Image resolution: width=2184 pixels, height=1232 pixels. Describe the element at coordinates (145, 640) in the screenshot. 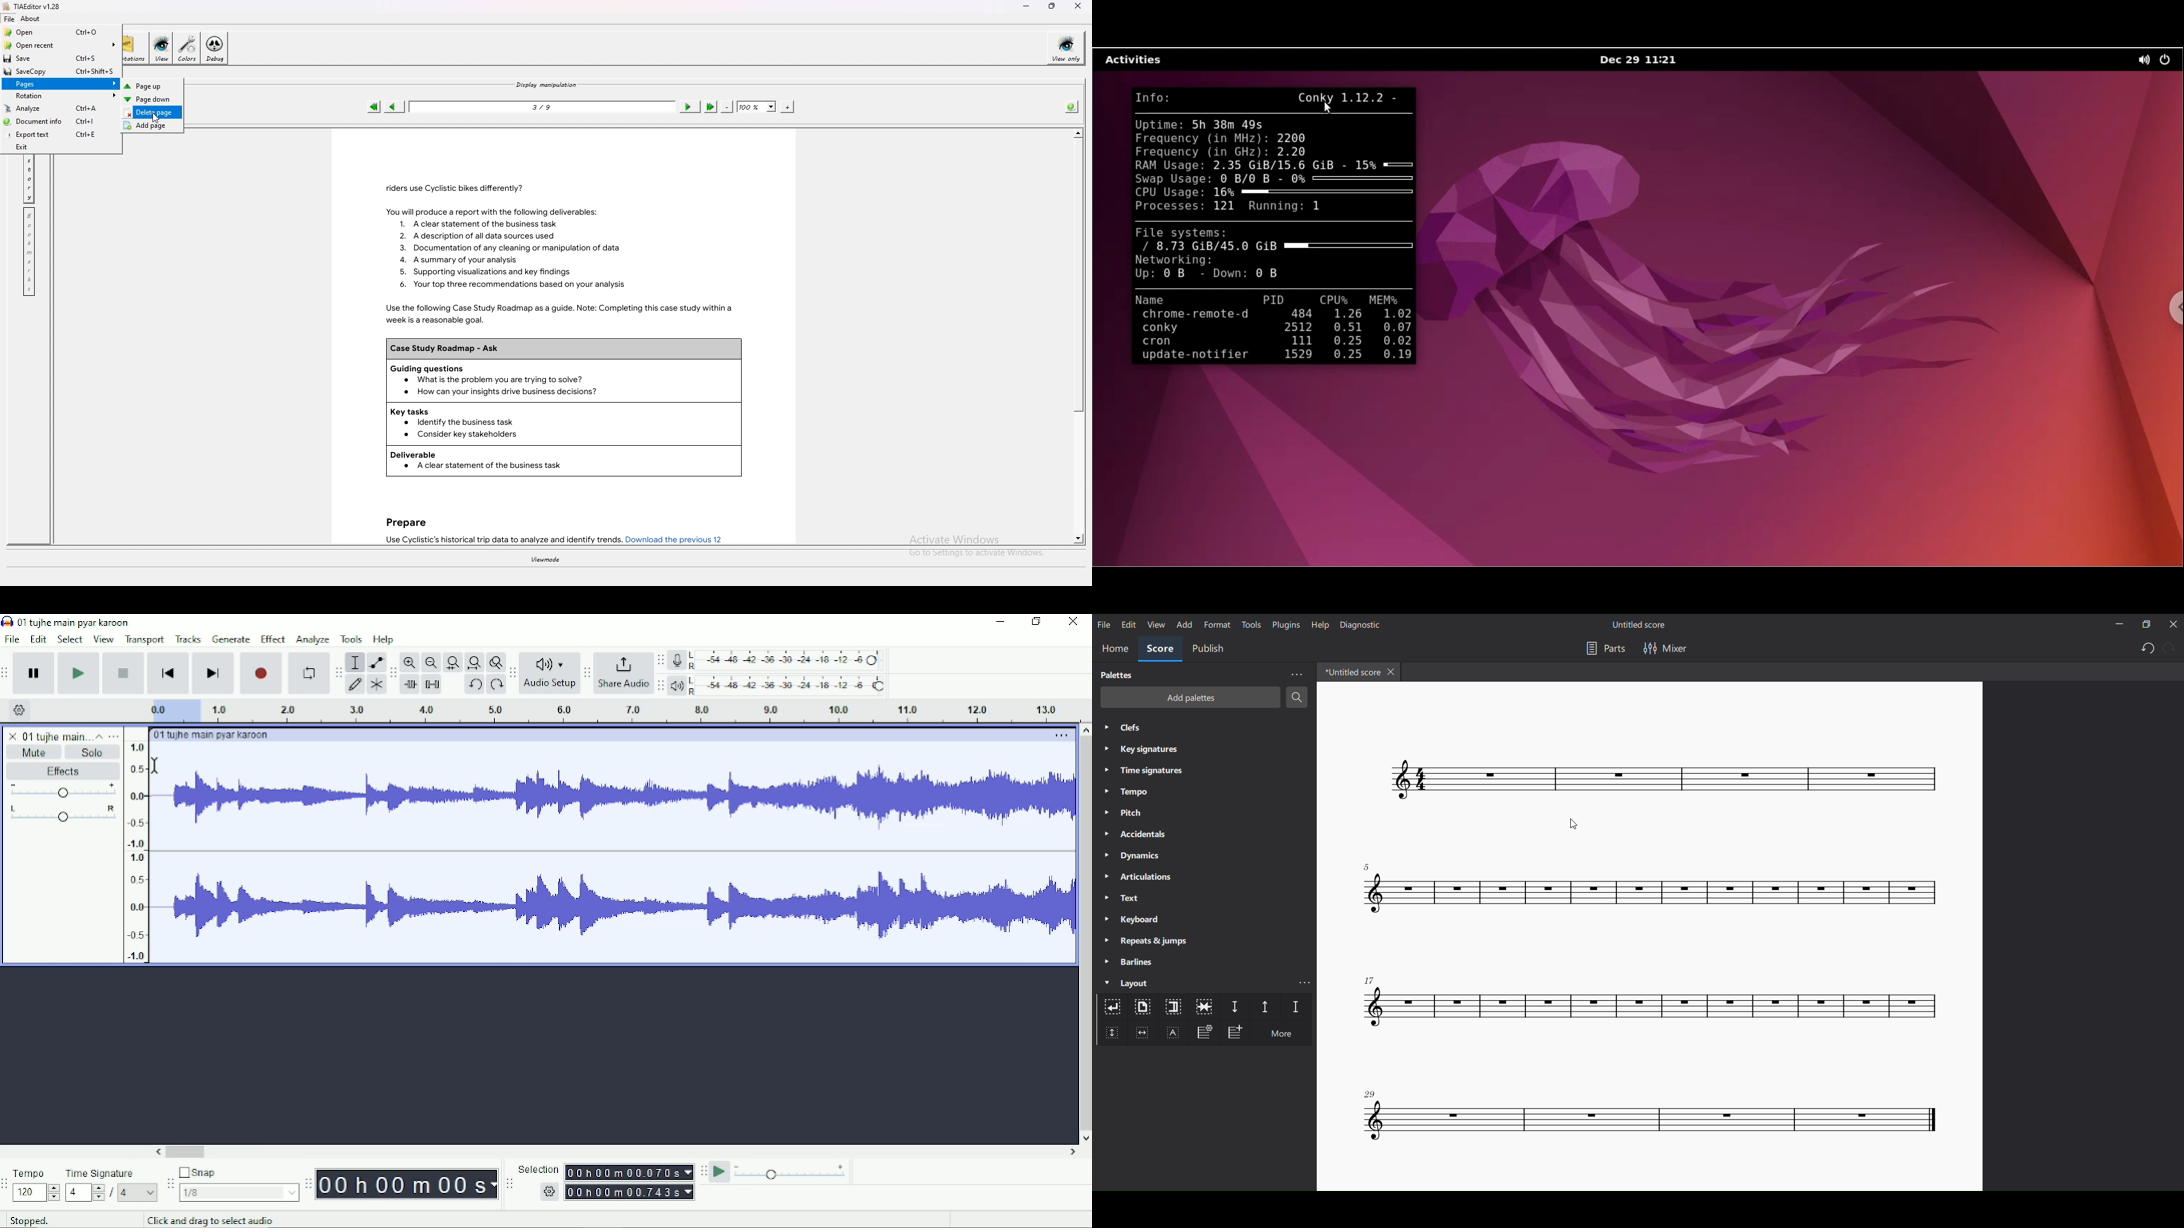

I see `Transport` at that location.